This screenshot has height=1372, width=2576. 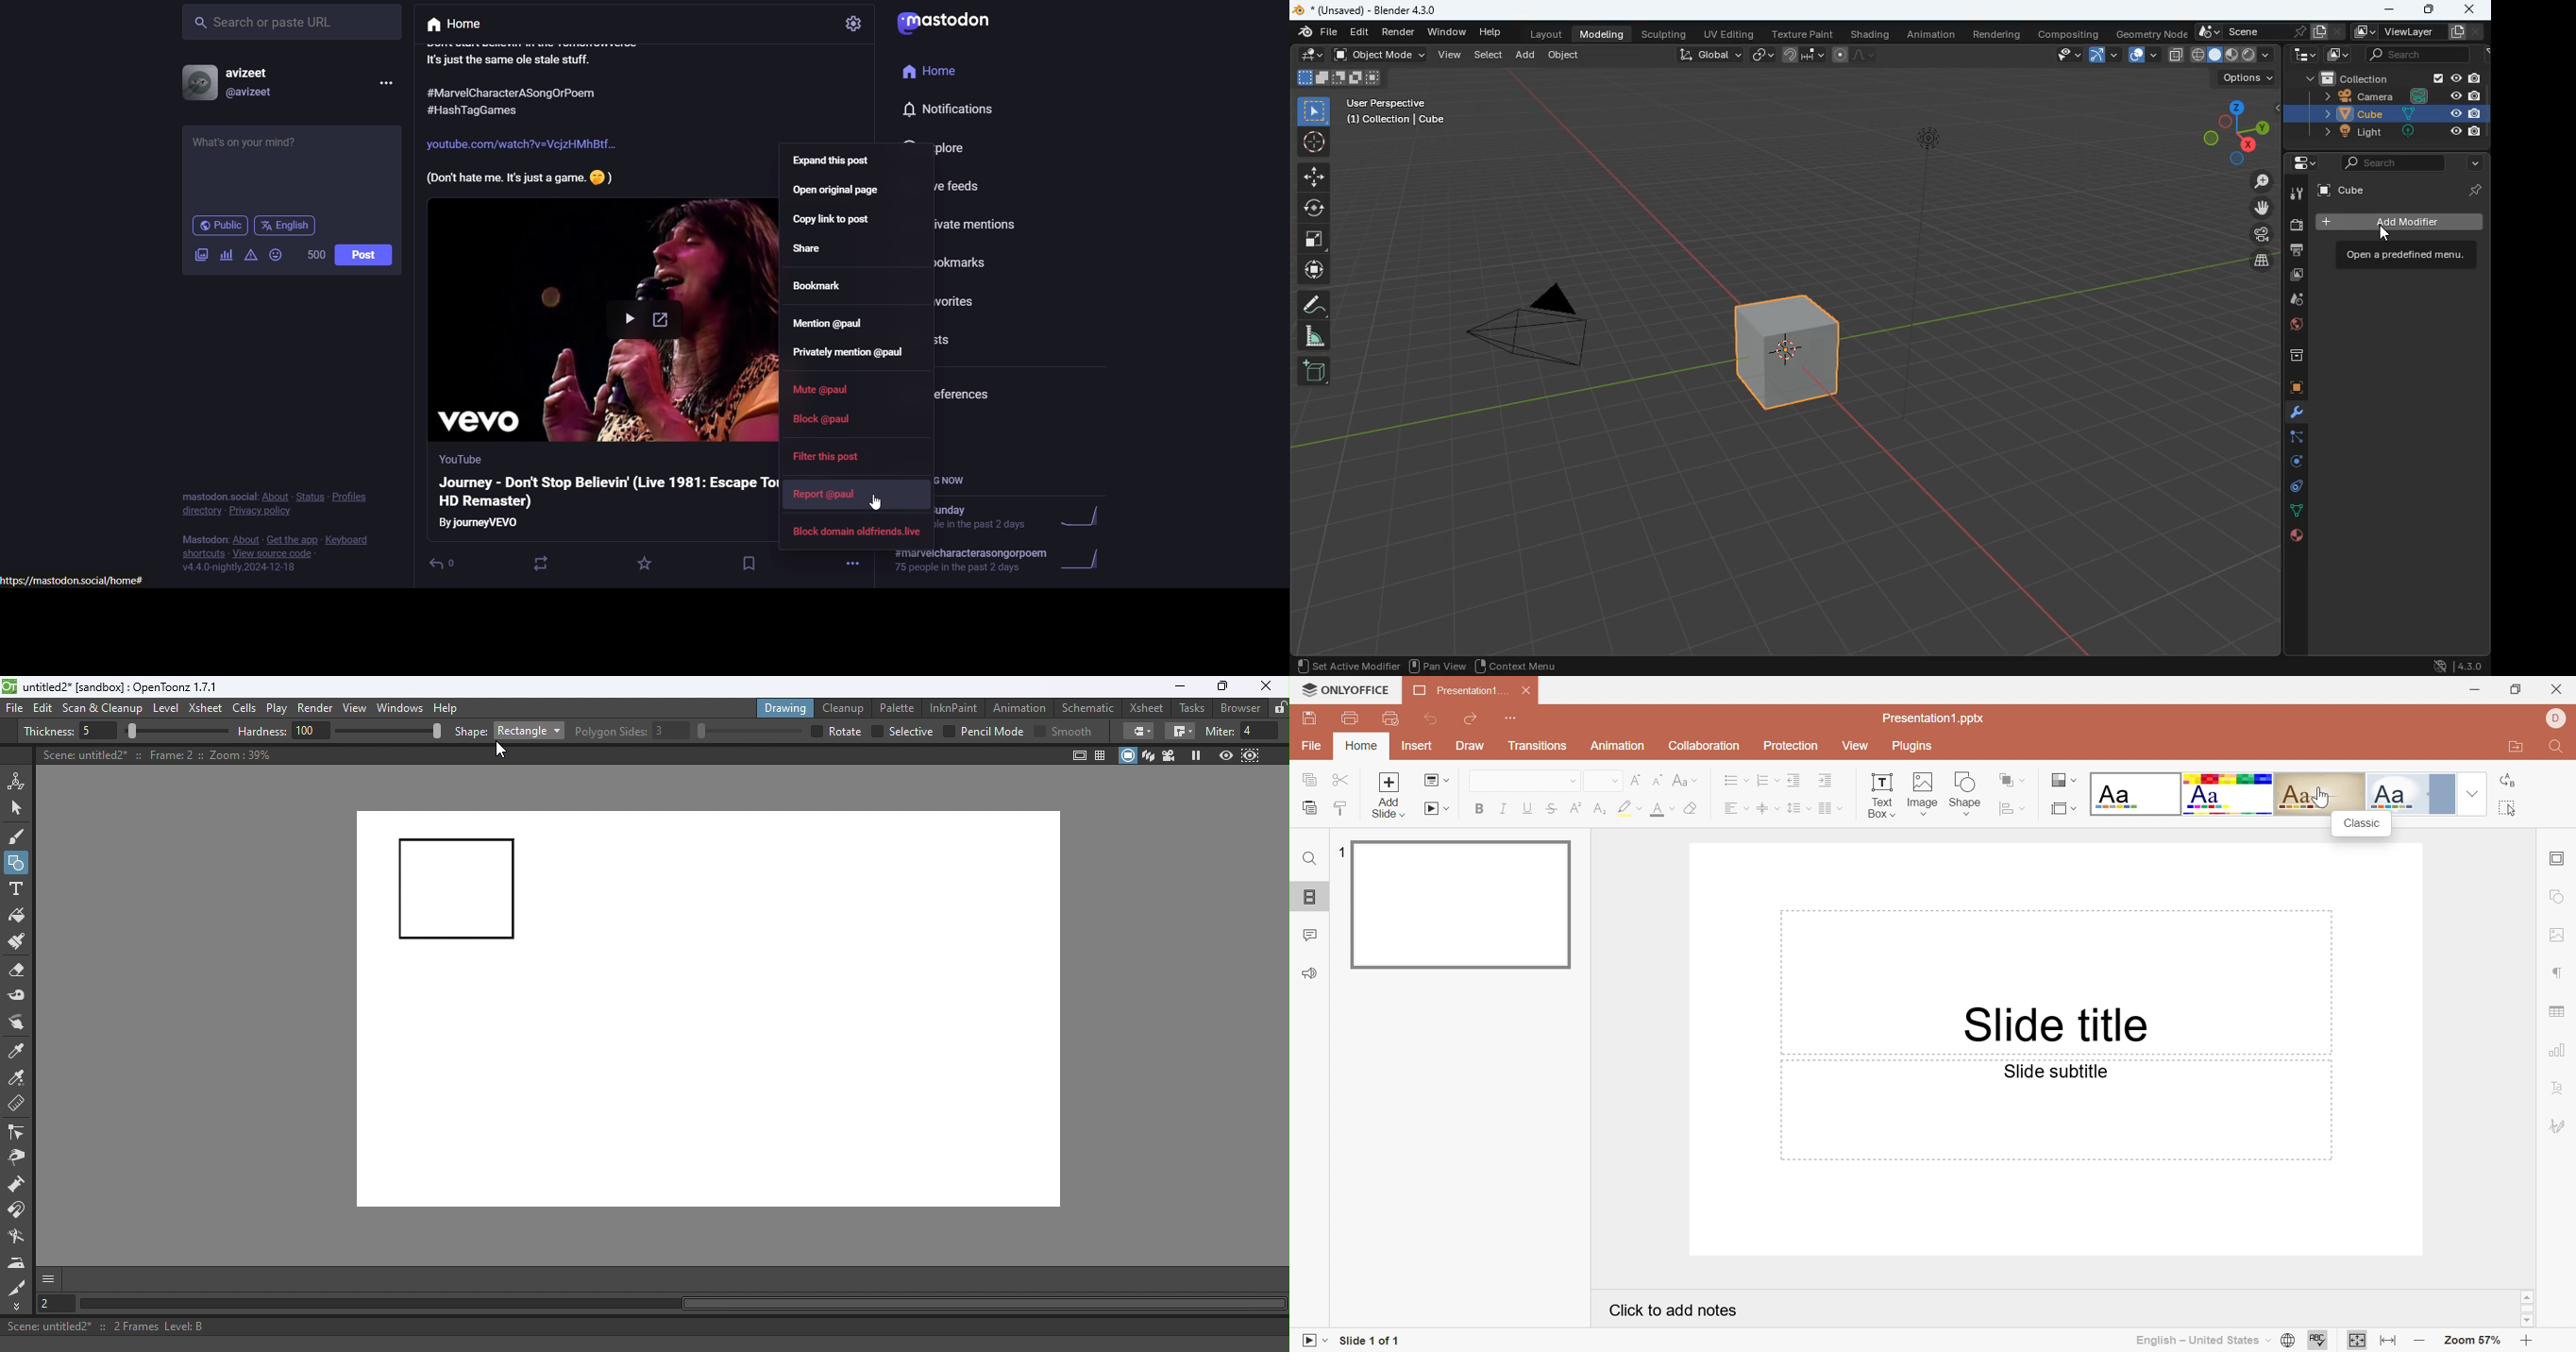 I want to click on Slide title, so click(x=2054, y=1023).